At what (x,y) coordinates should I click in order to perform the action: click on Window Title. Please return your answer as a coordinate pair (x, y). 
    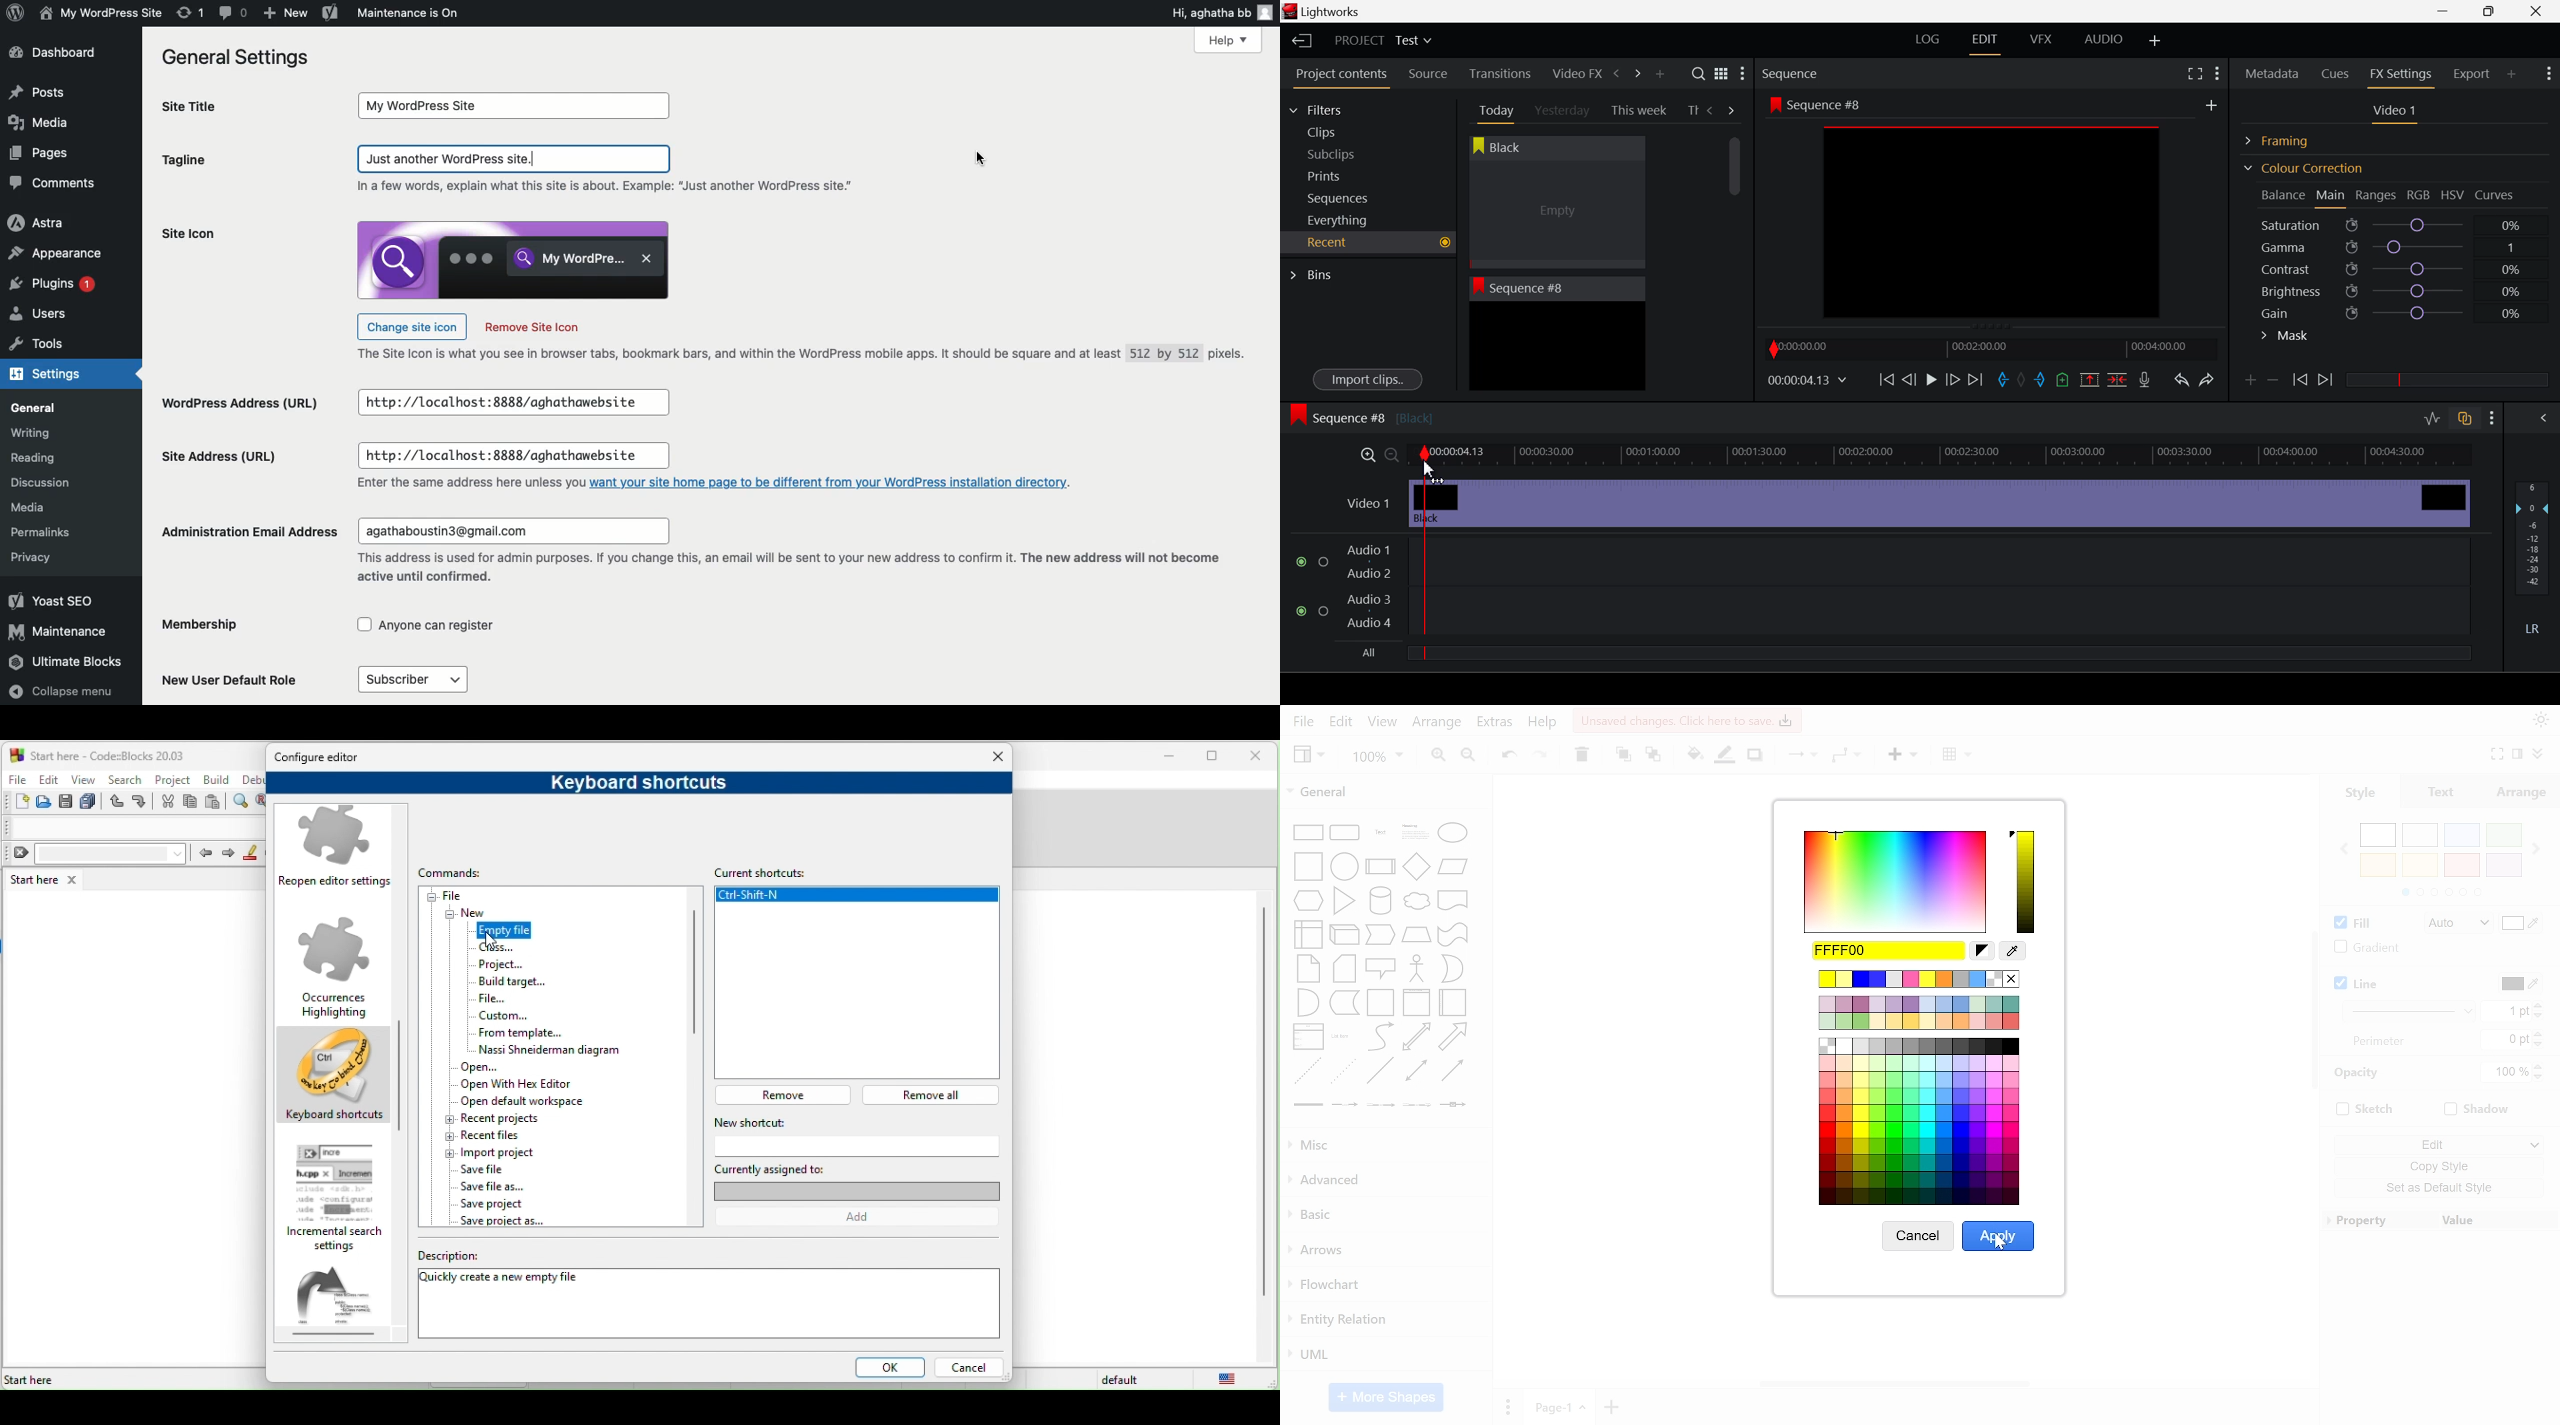
    Looking at the image, I should click on (1321, 13).